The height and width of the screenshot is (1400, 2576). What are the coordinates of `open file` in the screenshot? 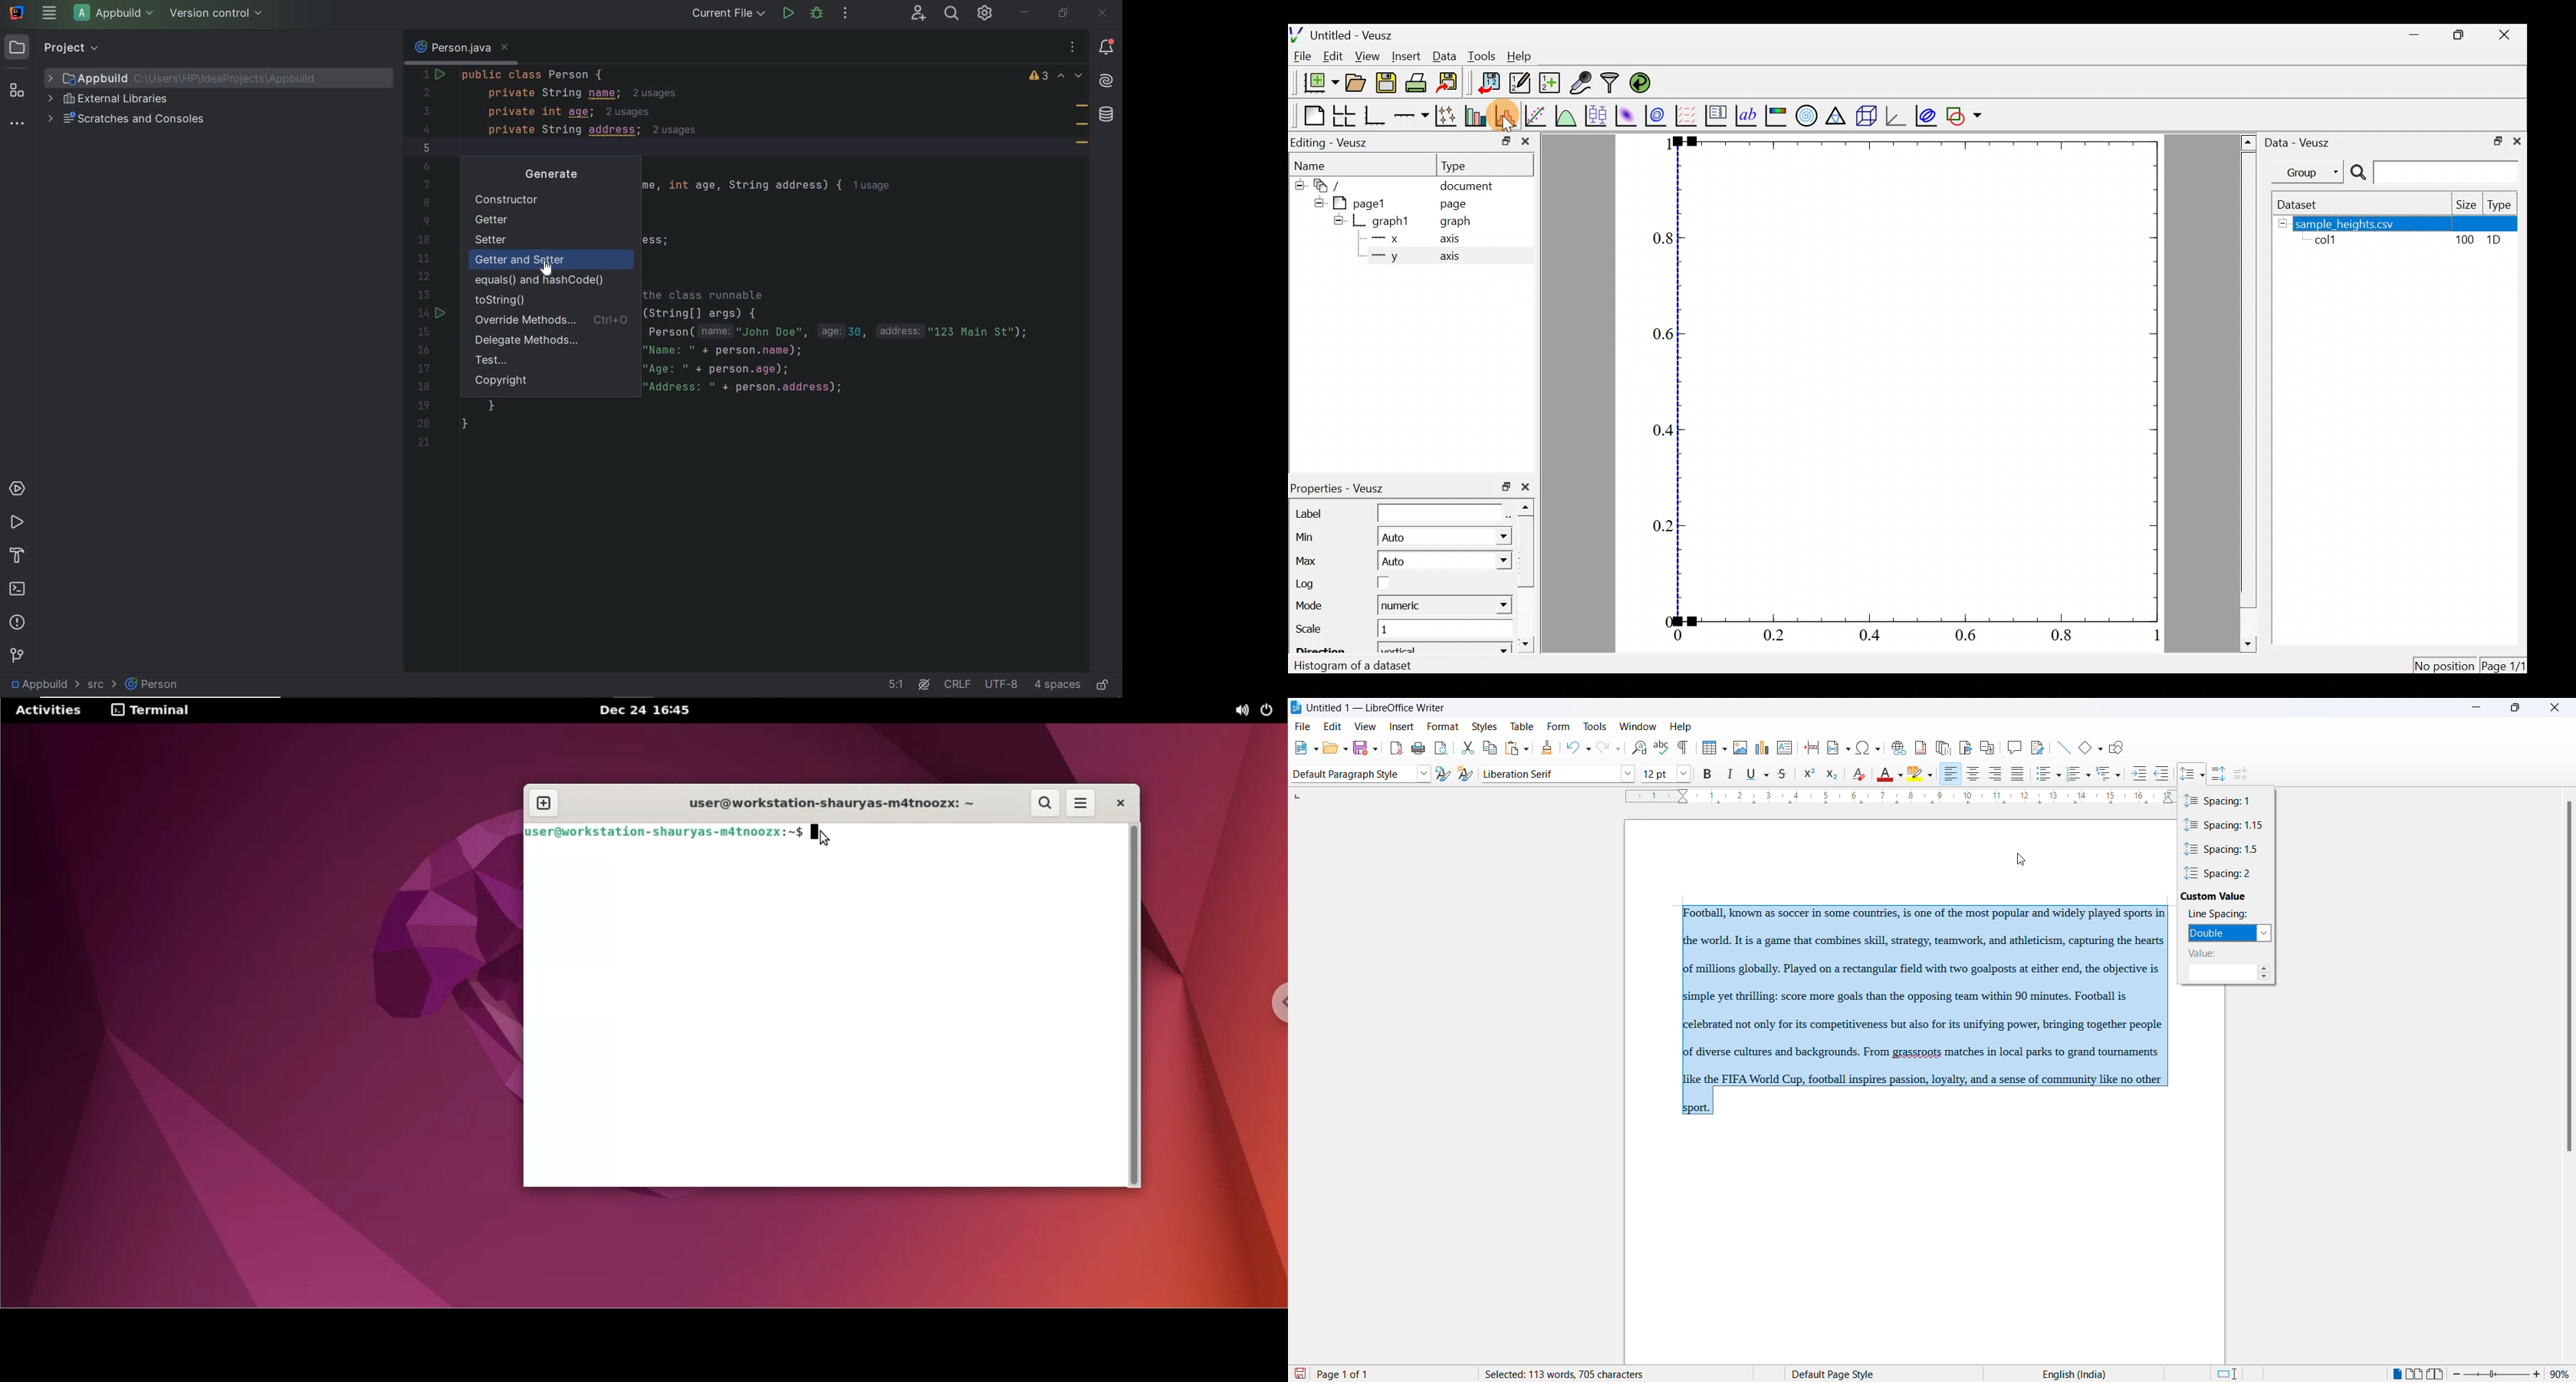 It's located at (1327, 749).